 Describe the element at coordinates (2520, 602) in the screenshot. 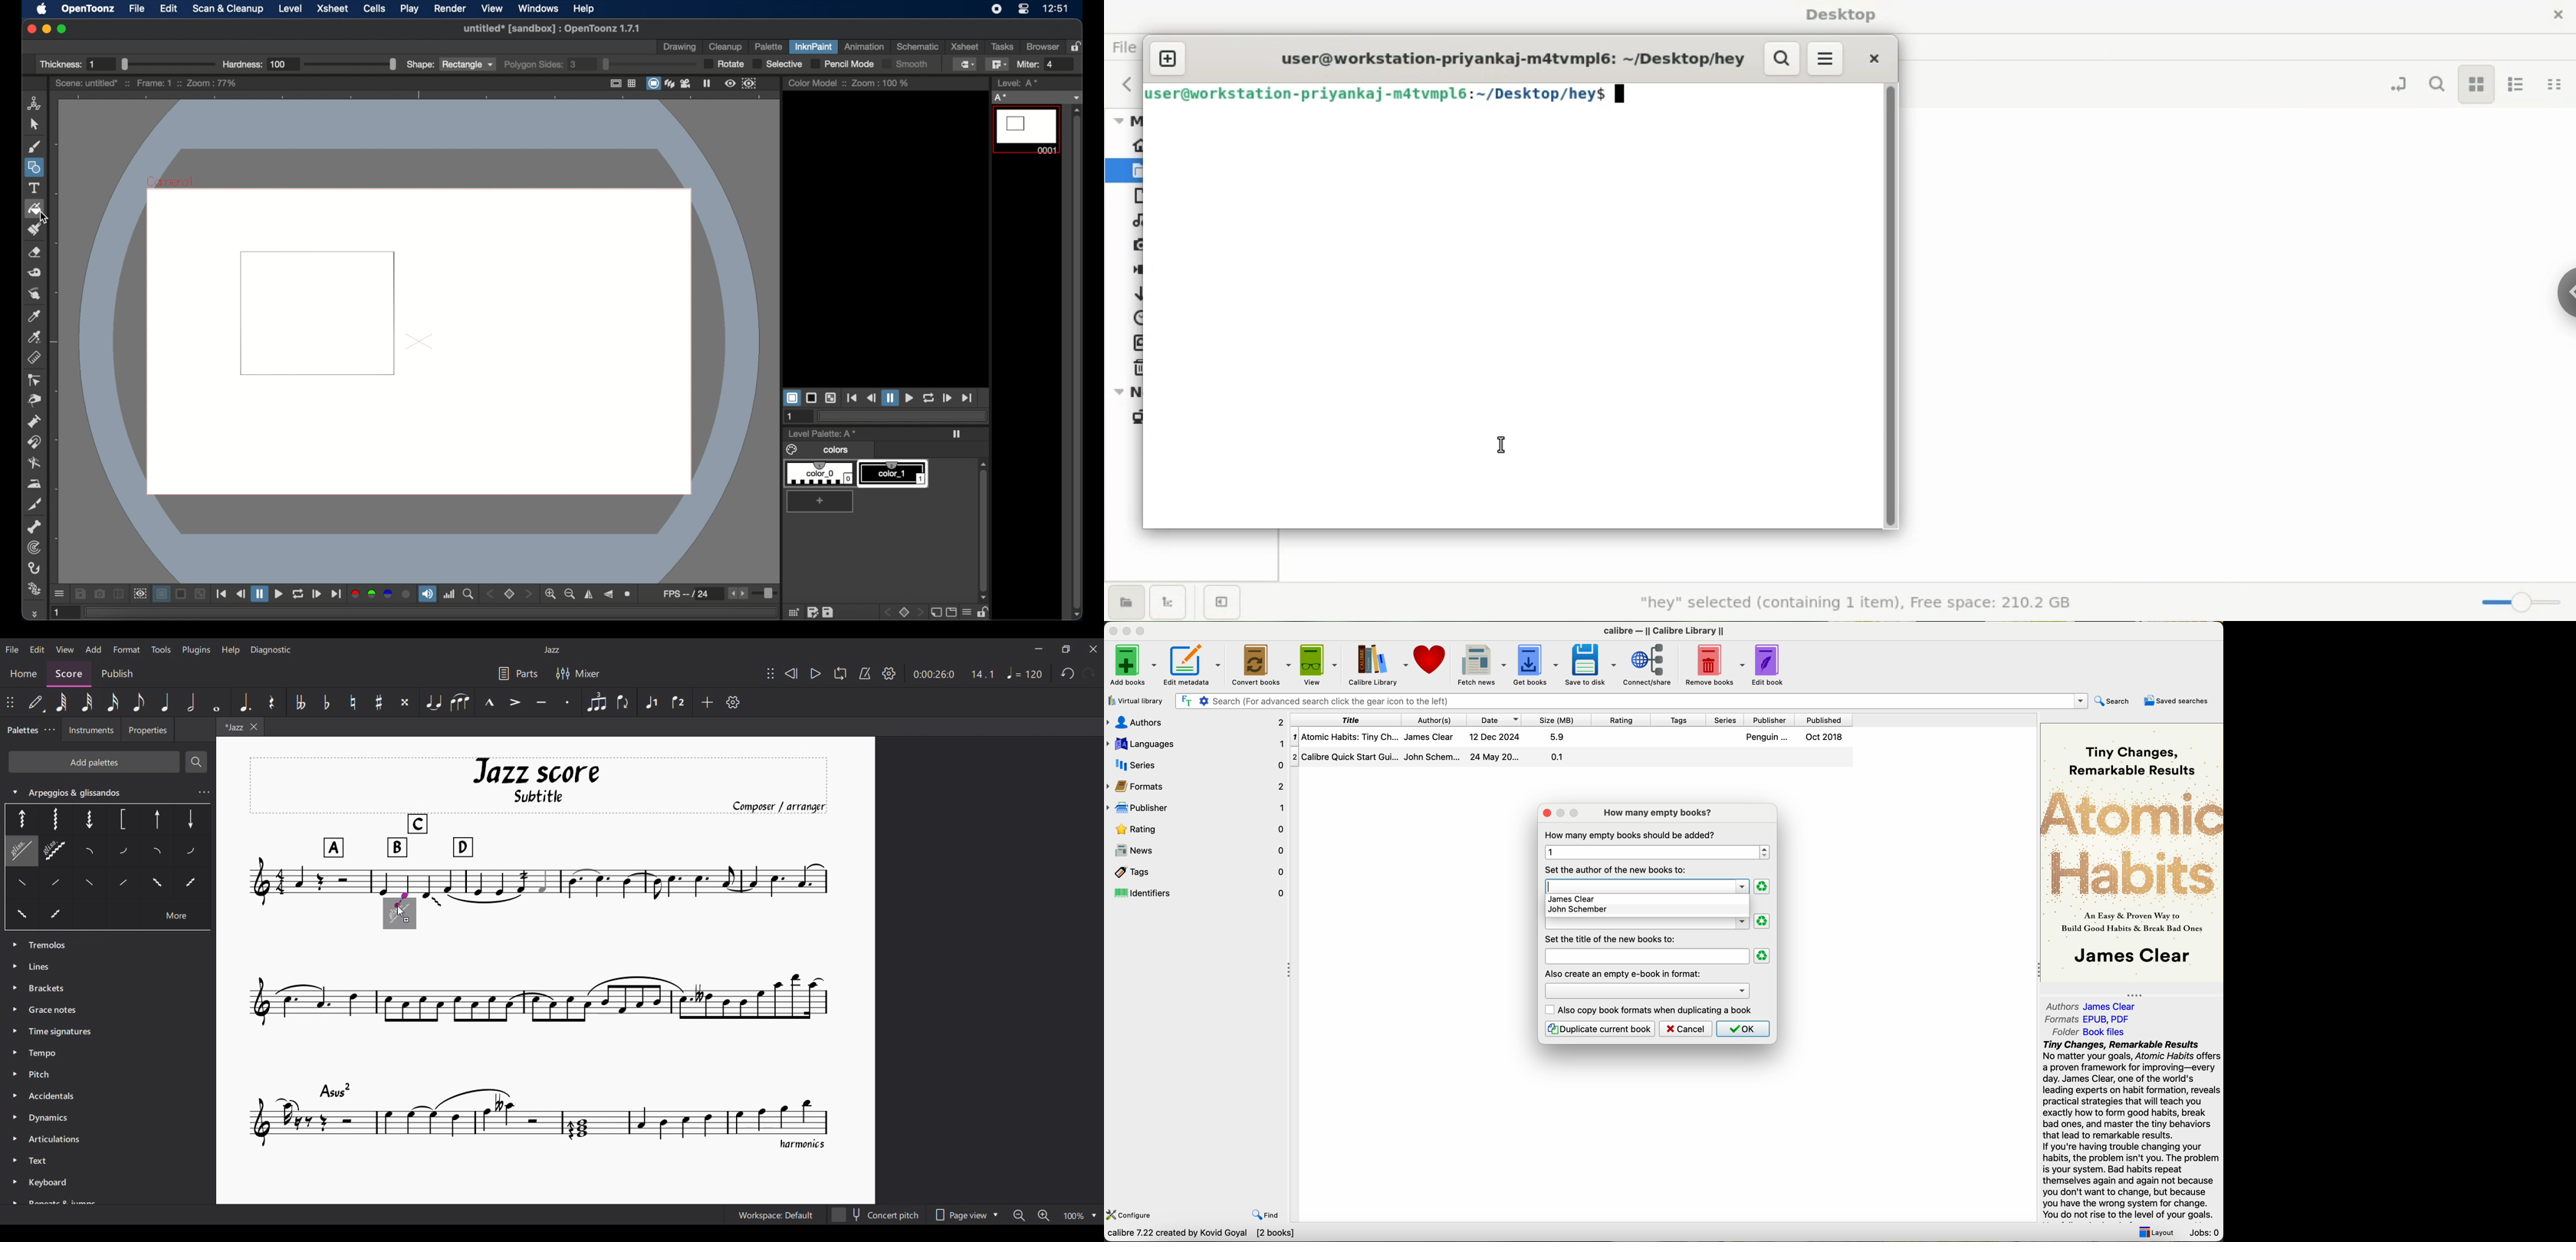

I see `zoom` at that location.